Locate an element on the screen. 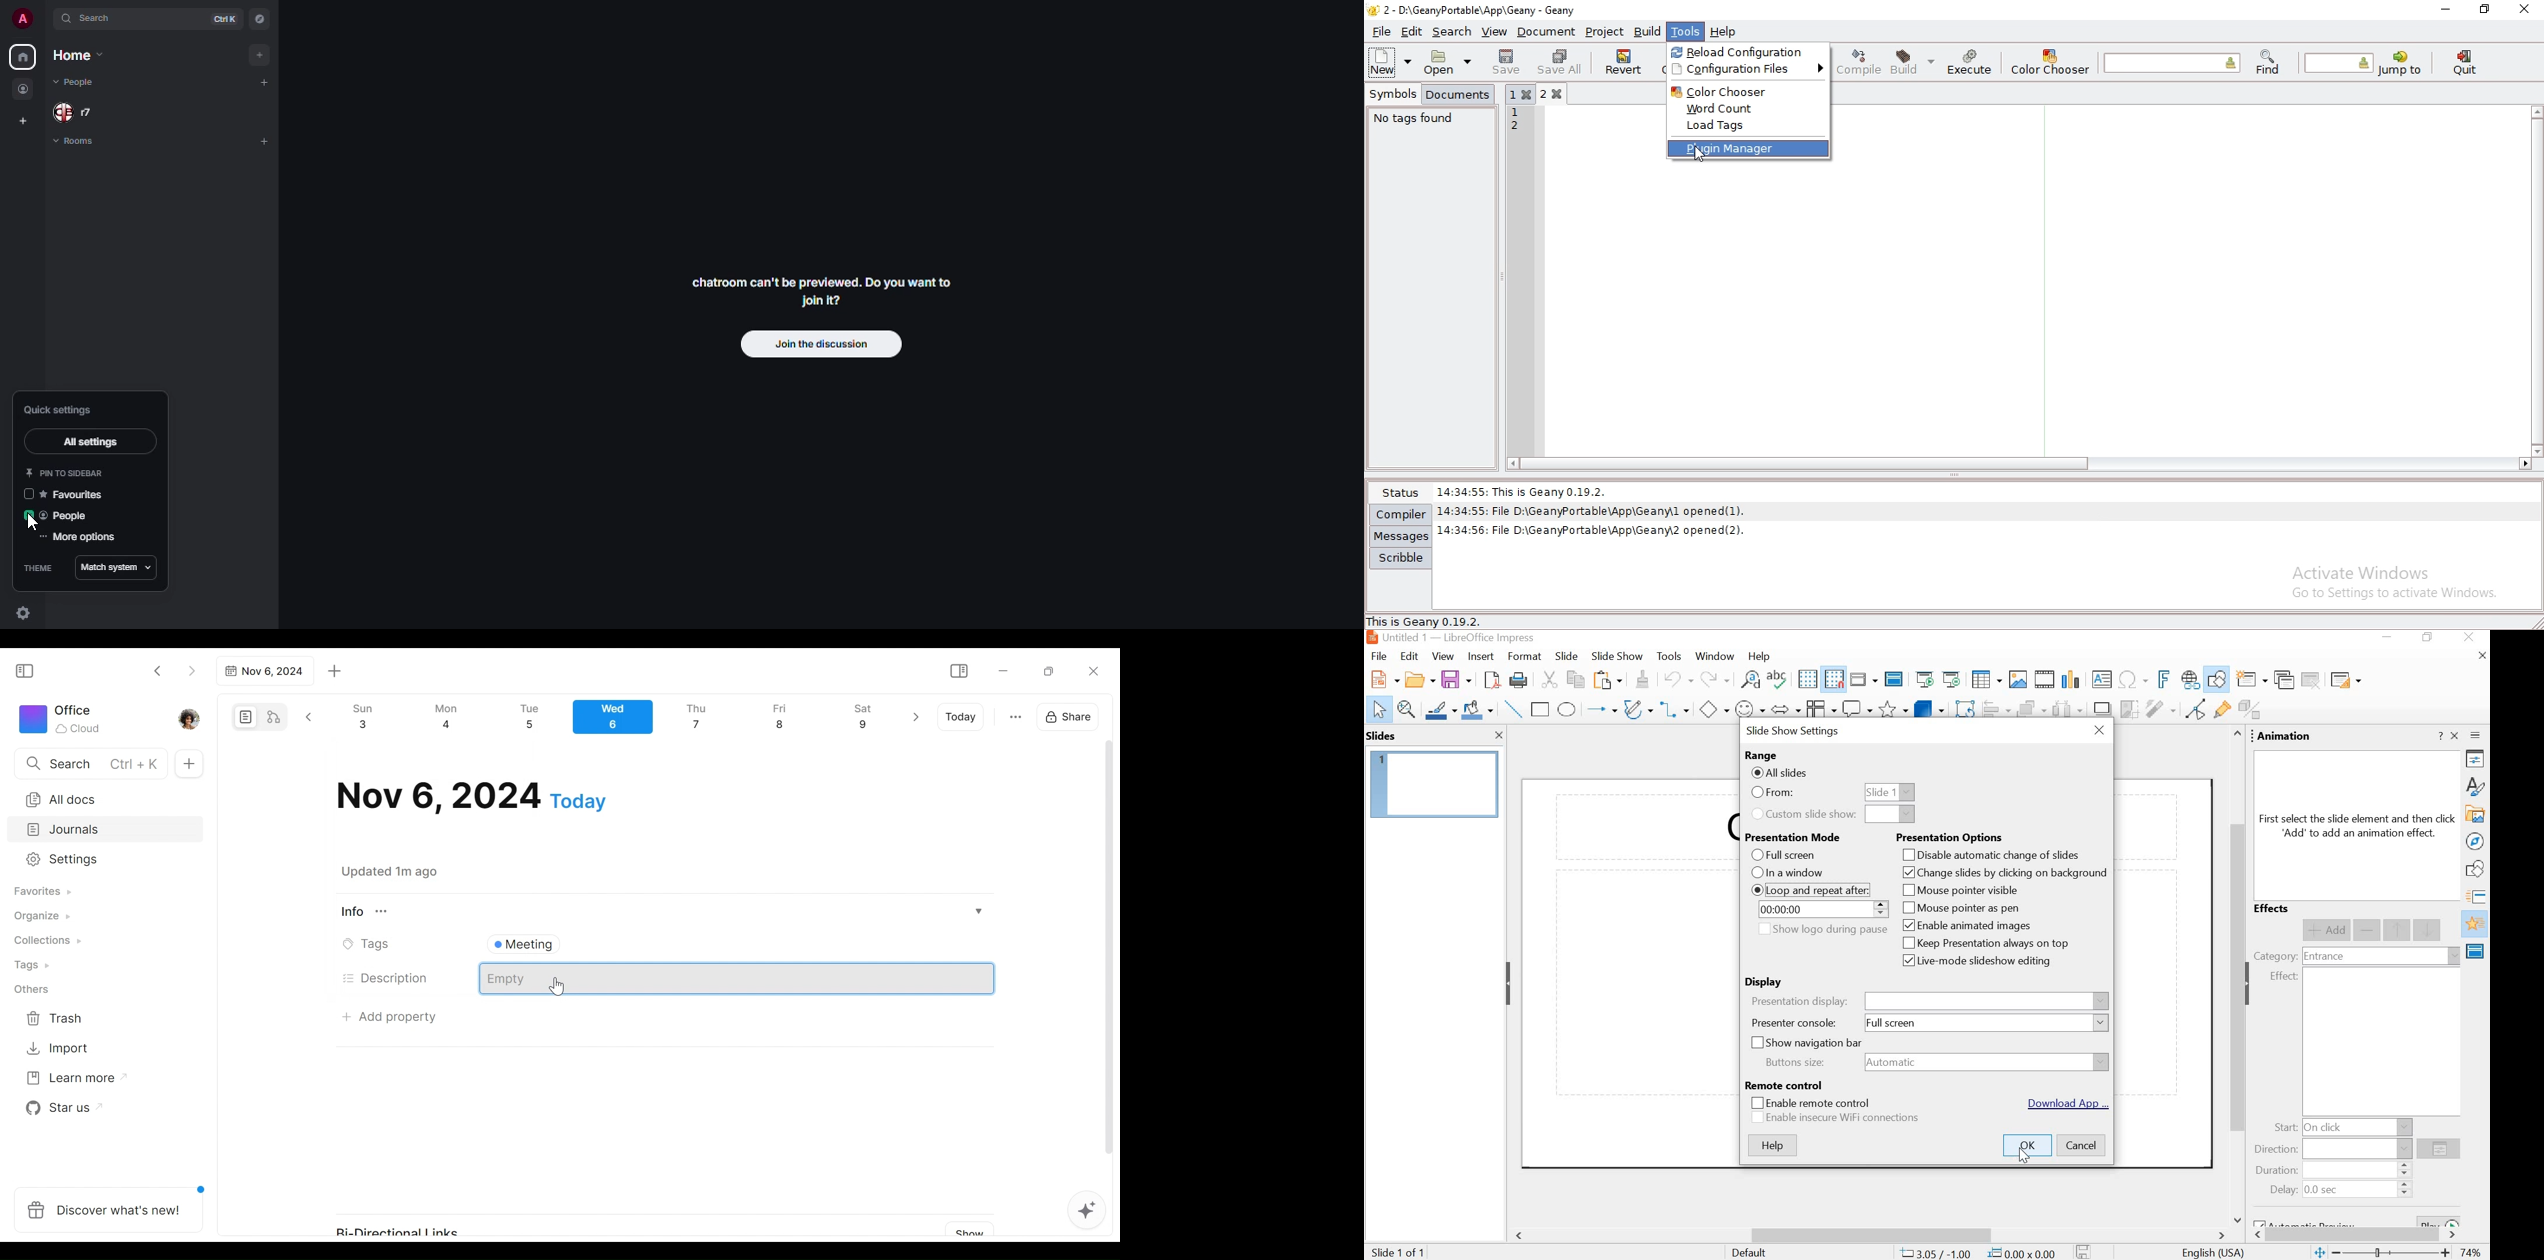 The height and width of the screenshot is (1260, 2548). match system is located at coordinates (125, 567).